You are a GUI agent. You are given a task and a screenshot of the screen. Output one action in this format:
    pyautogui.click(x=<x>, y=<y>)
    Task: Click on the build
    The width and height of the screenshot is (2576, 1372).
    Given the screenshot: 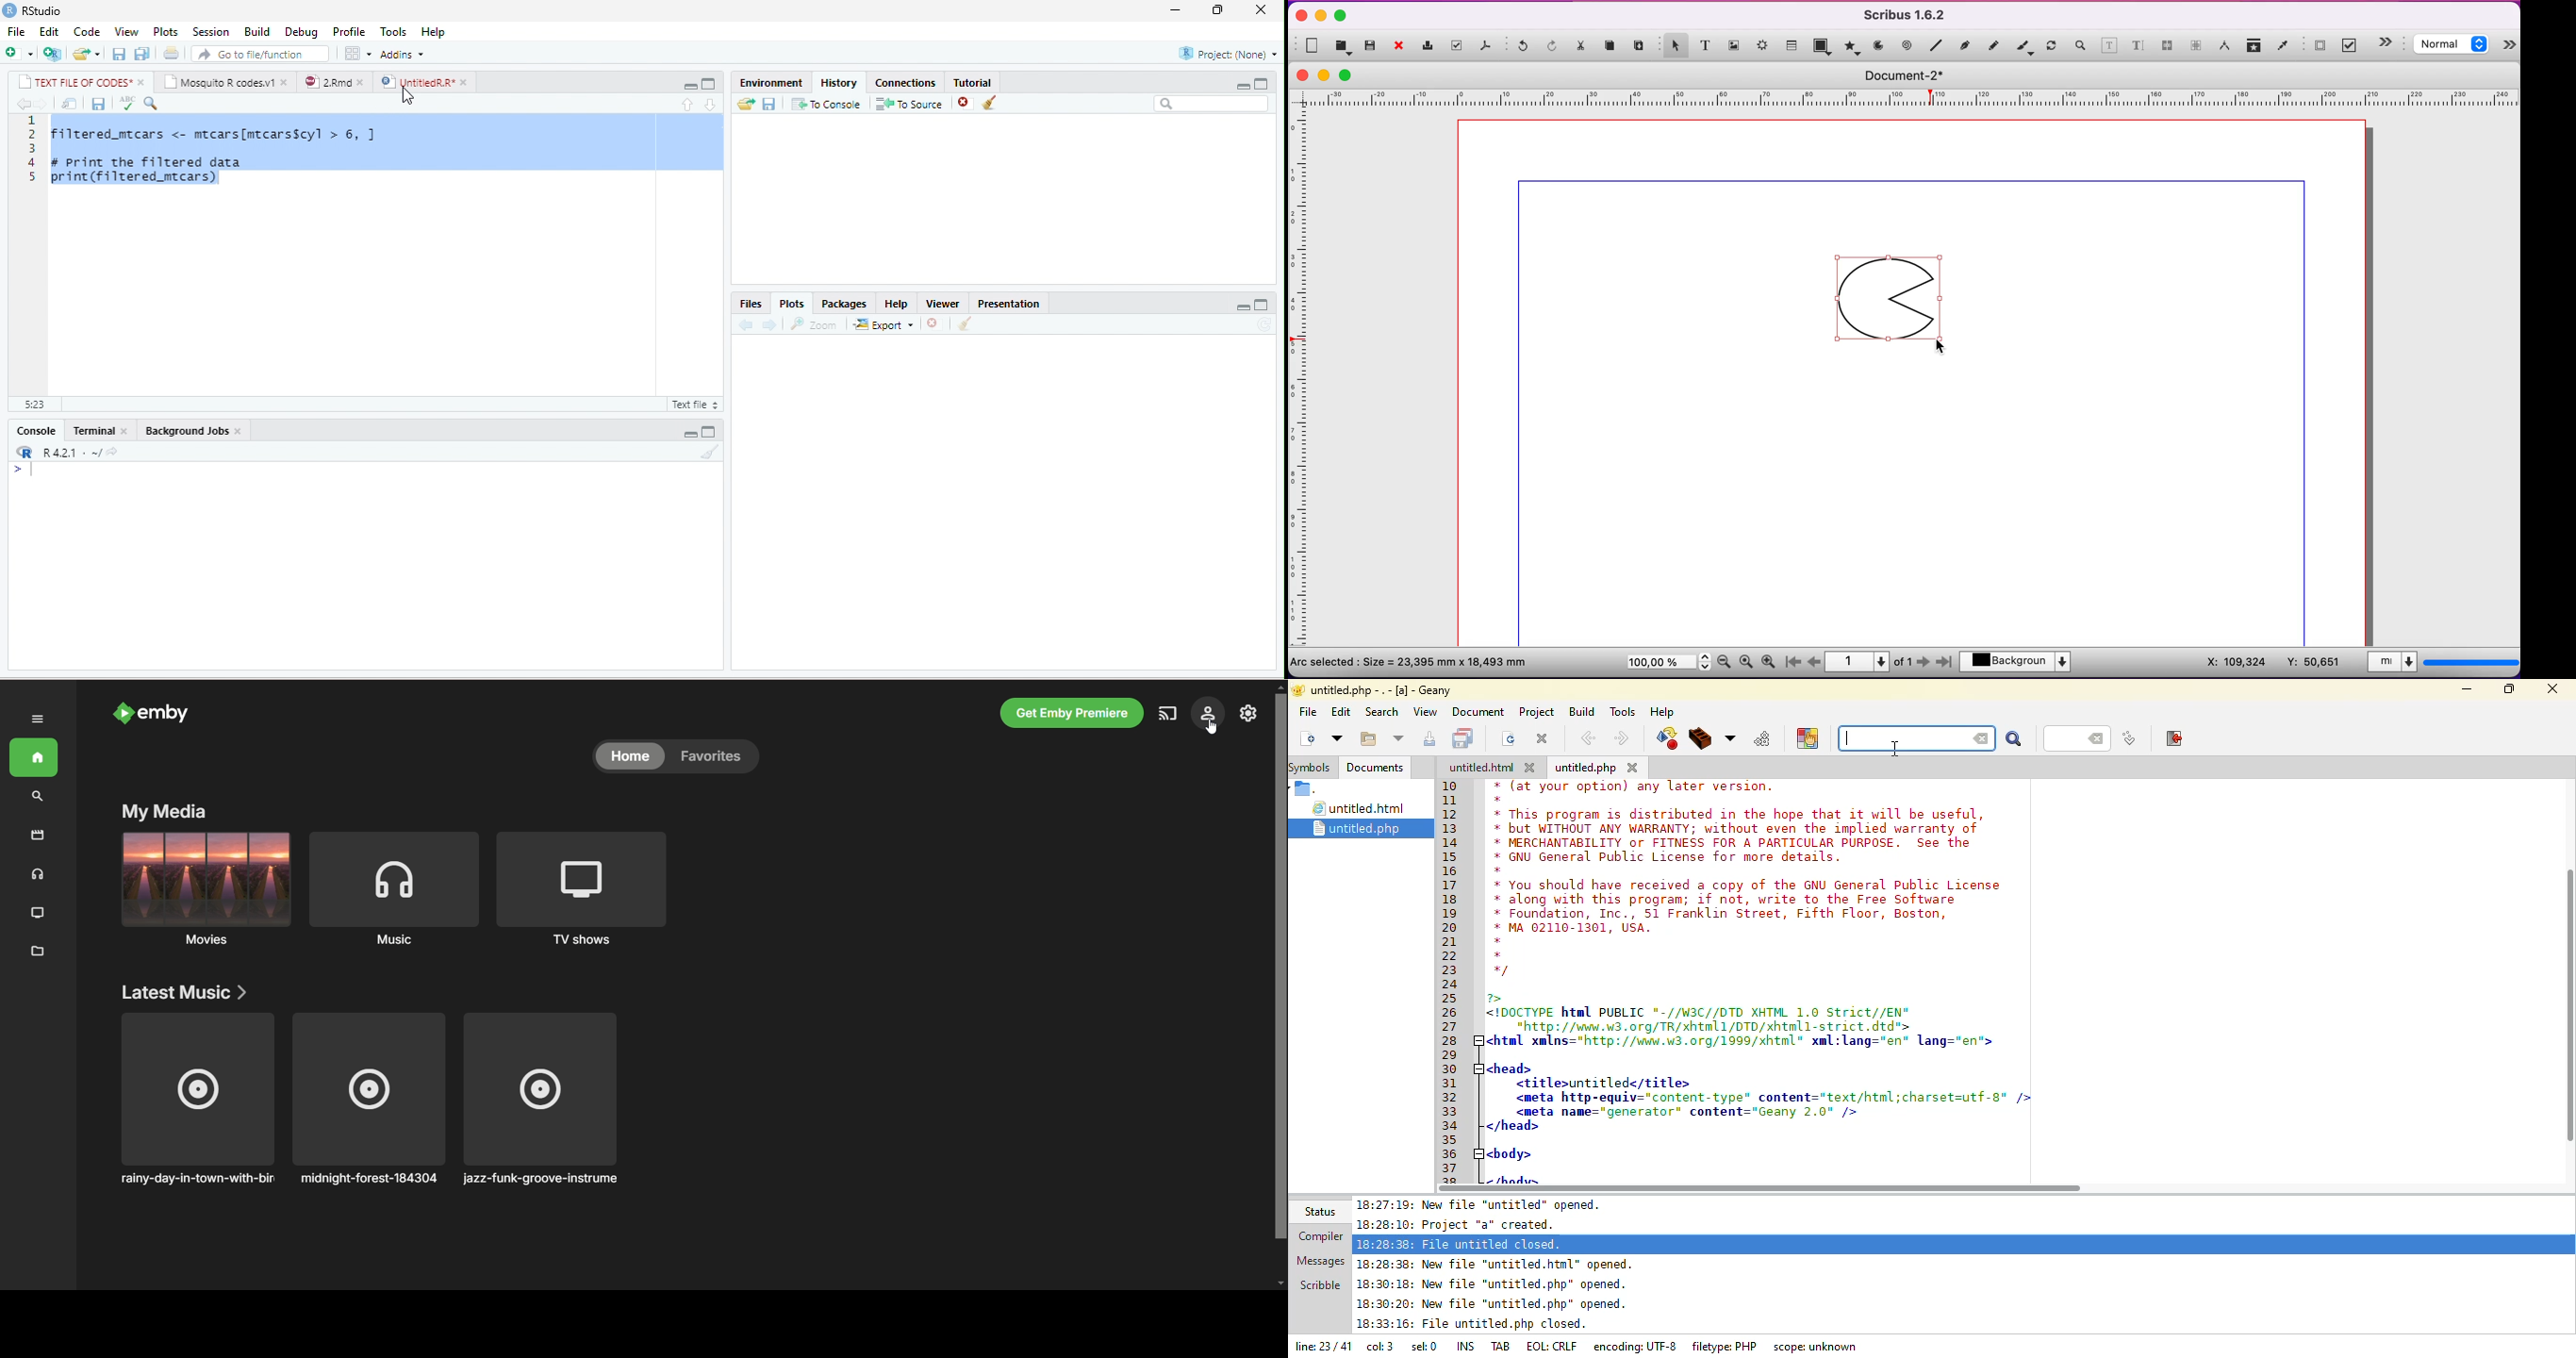 What is the action you would take?
    pyautogui.click(x=1701, y=739)
    